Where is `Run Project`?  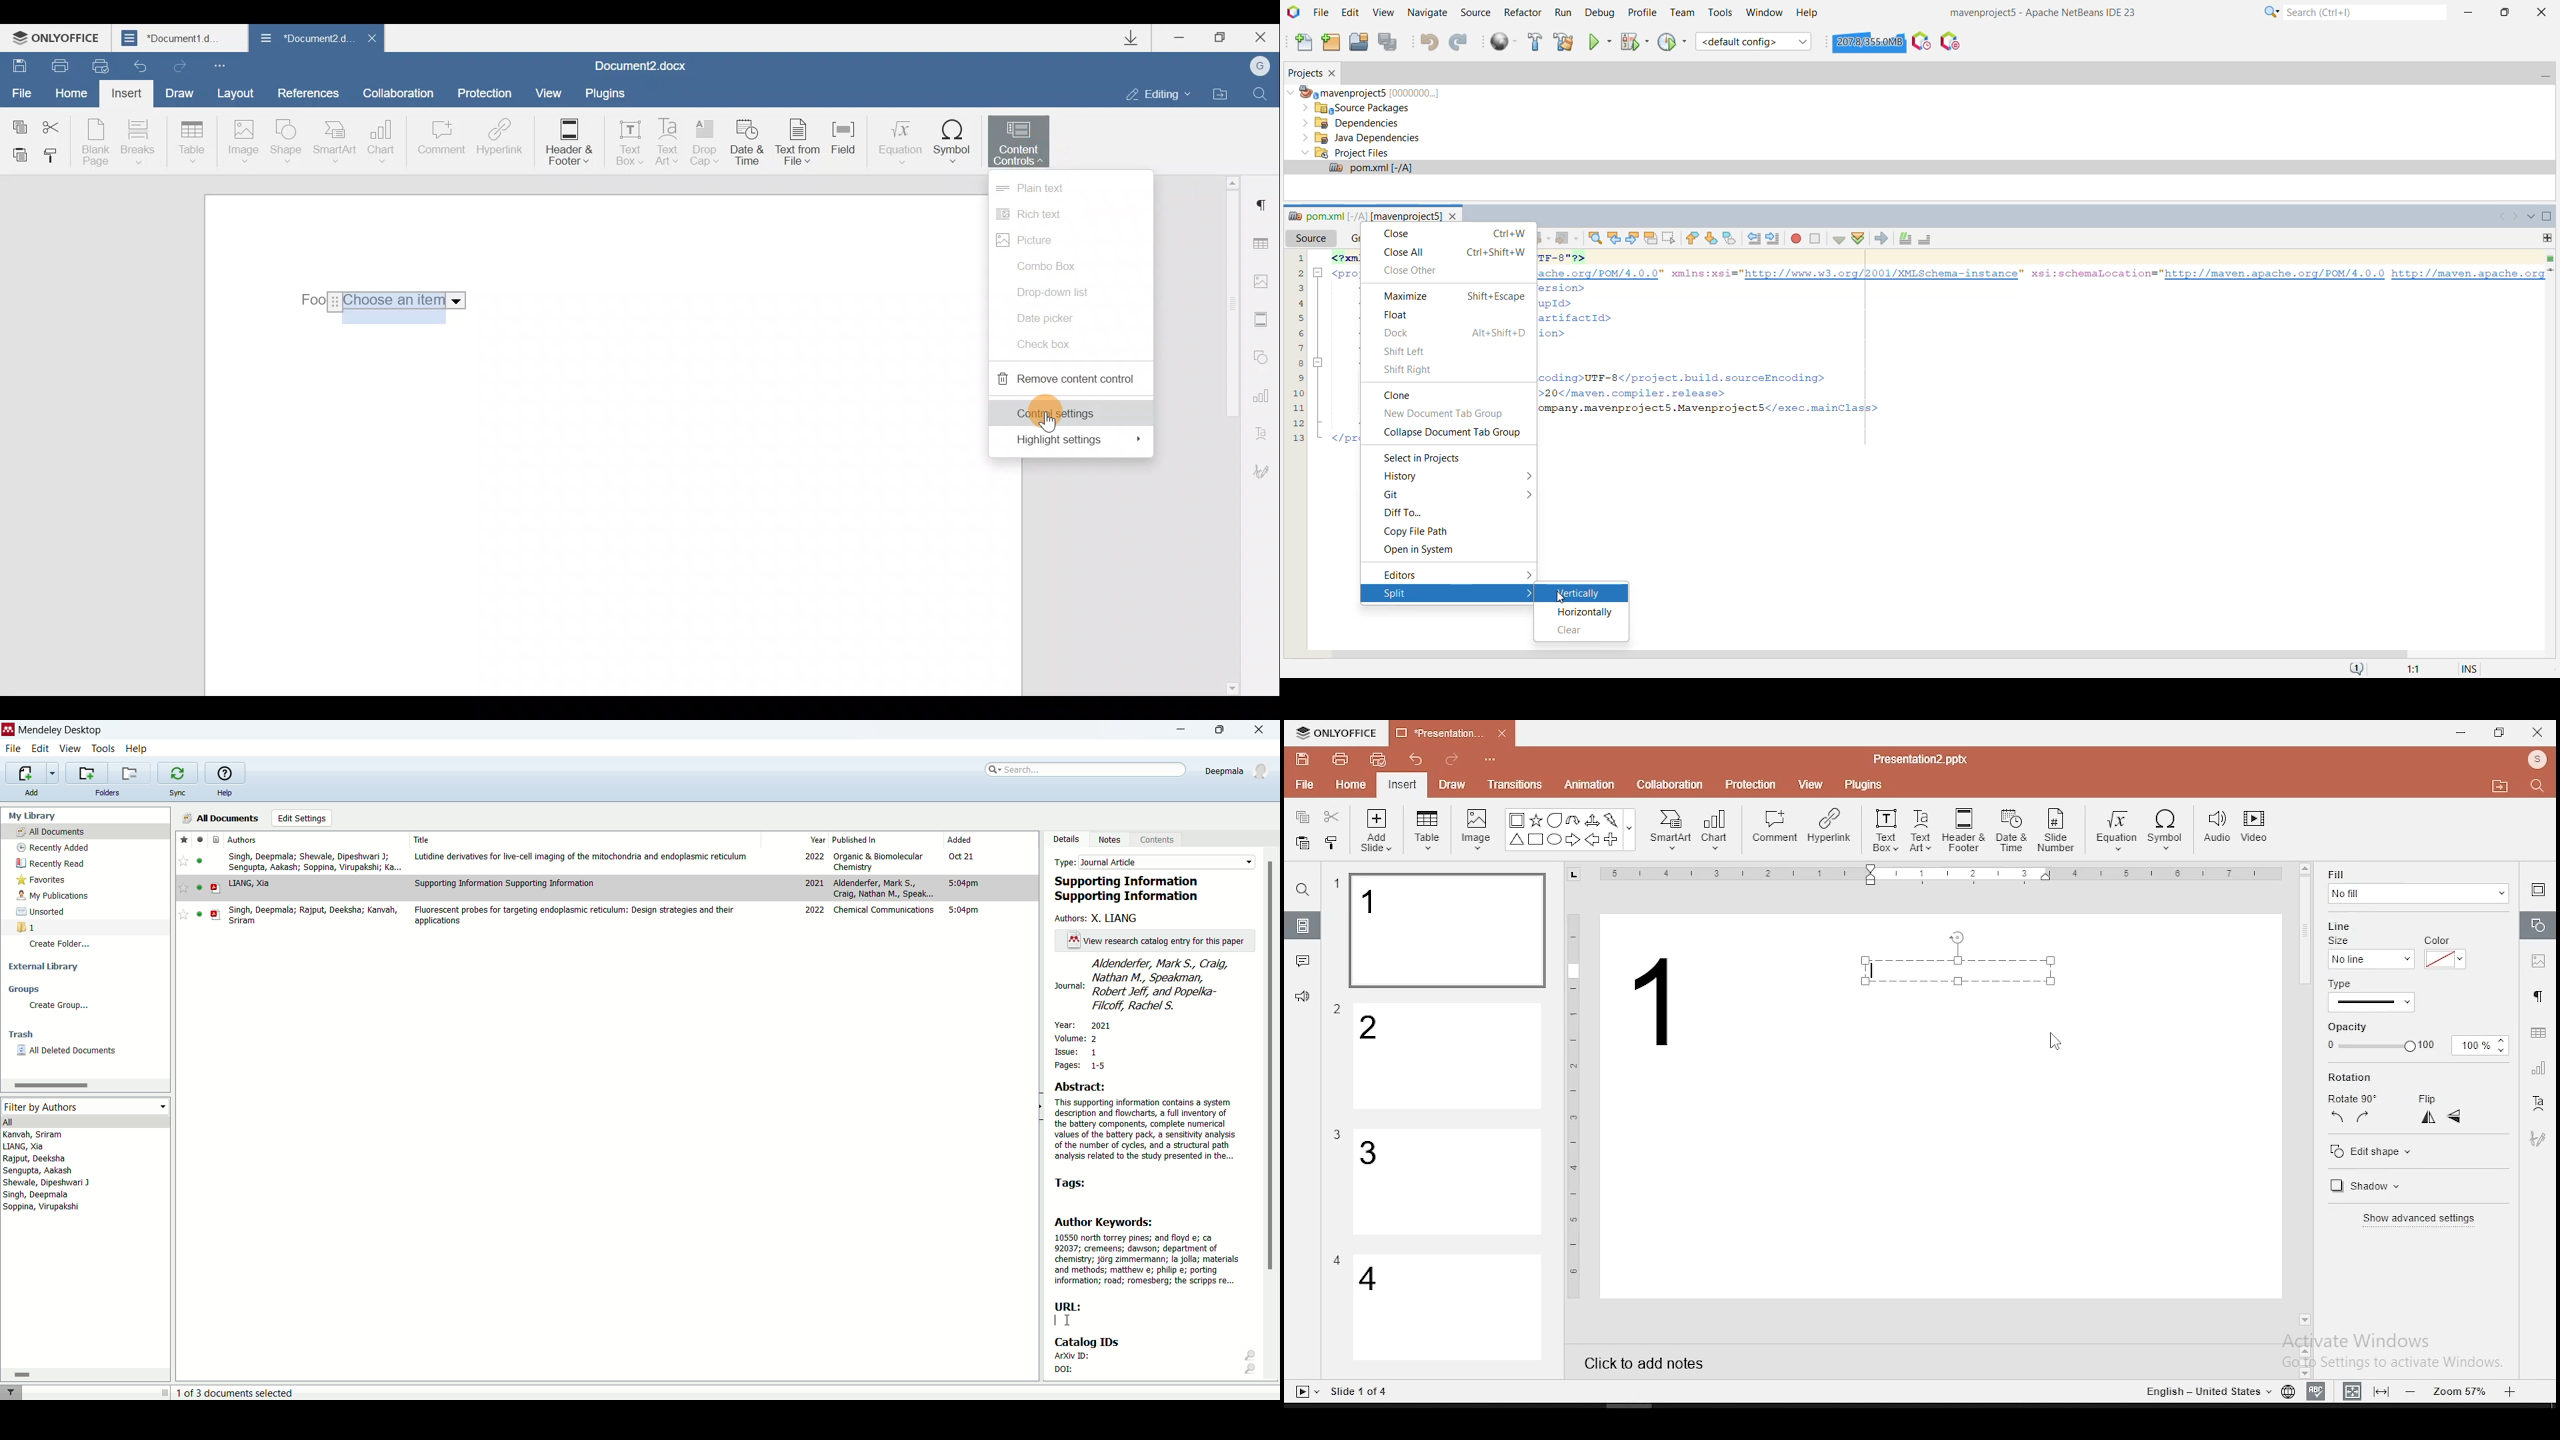 Run Project is located at coordinates (1599, 42).